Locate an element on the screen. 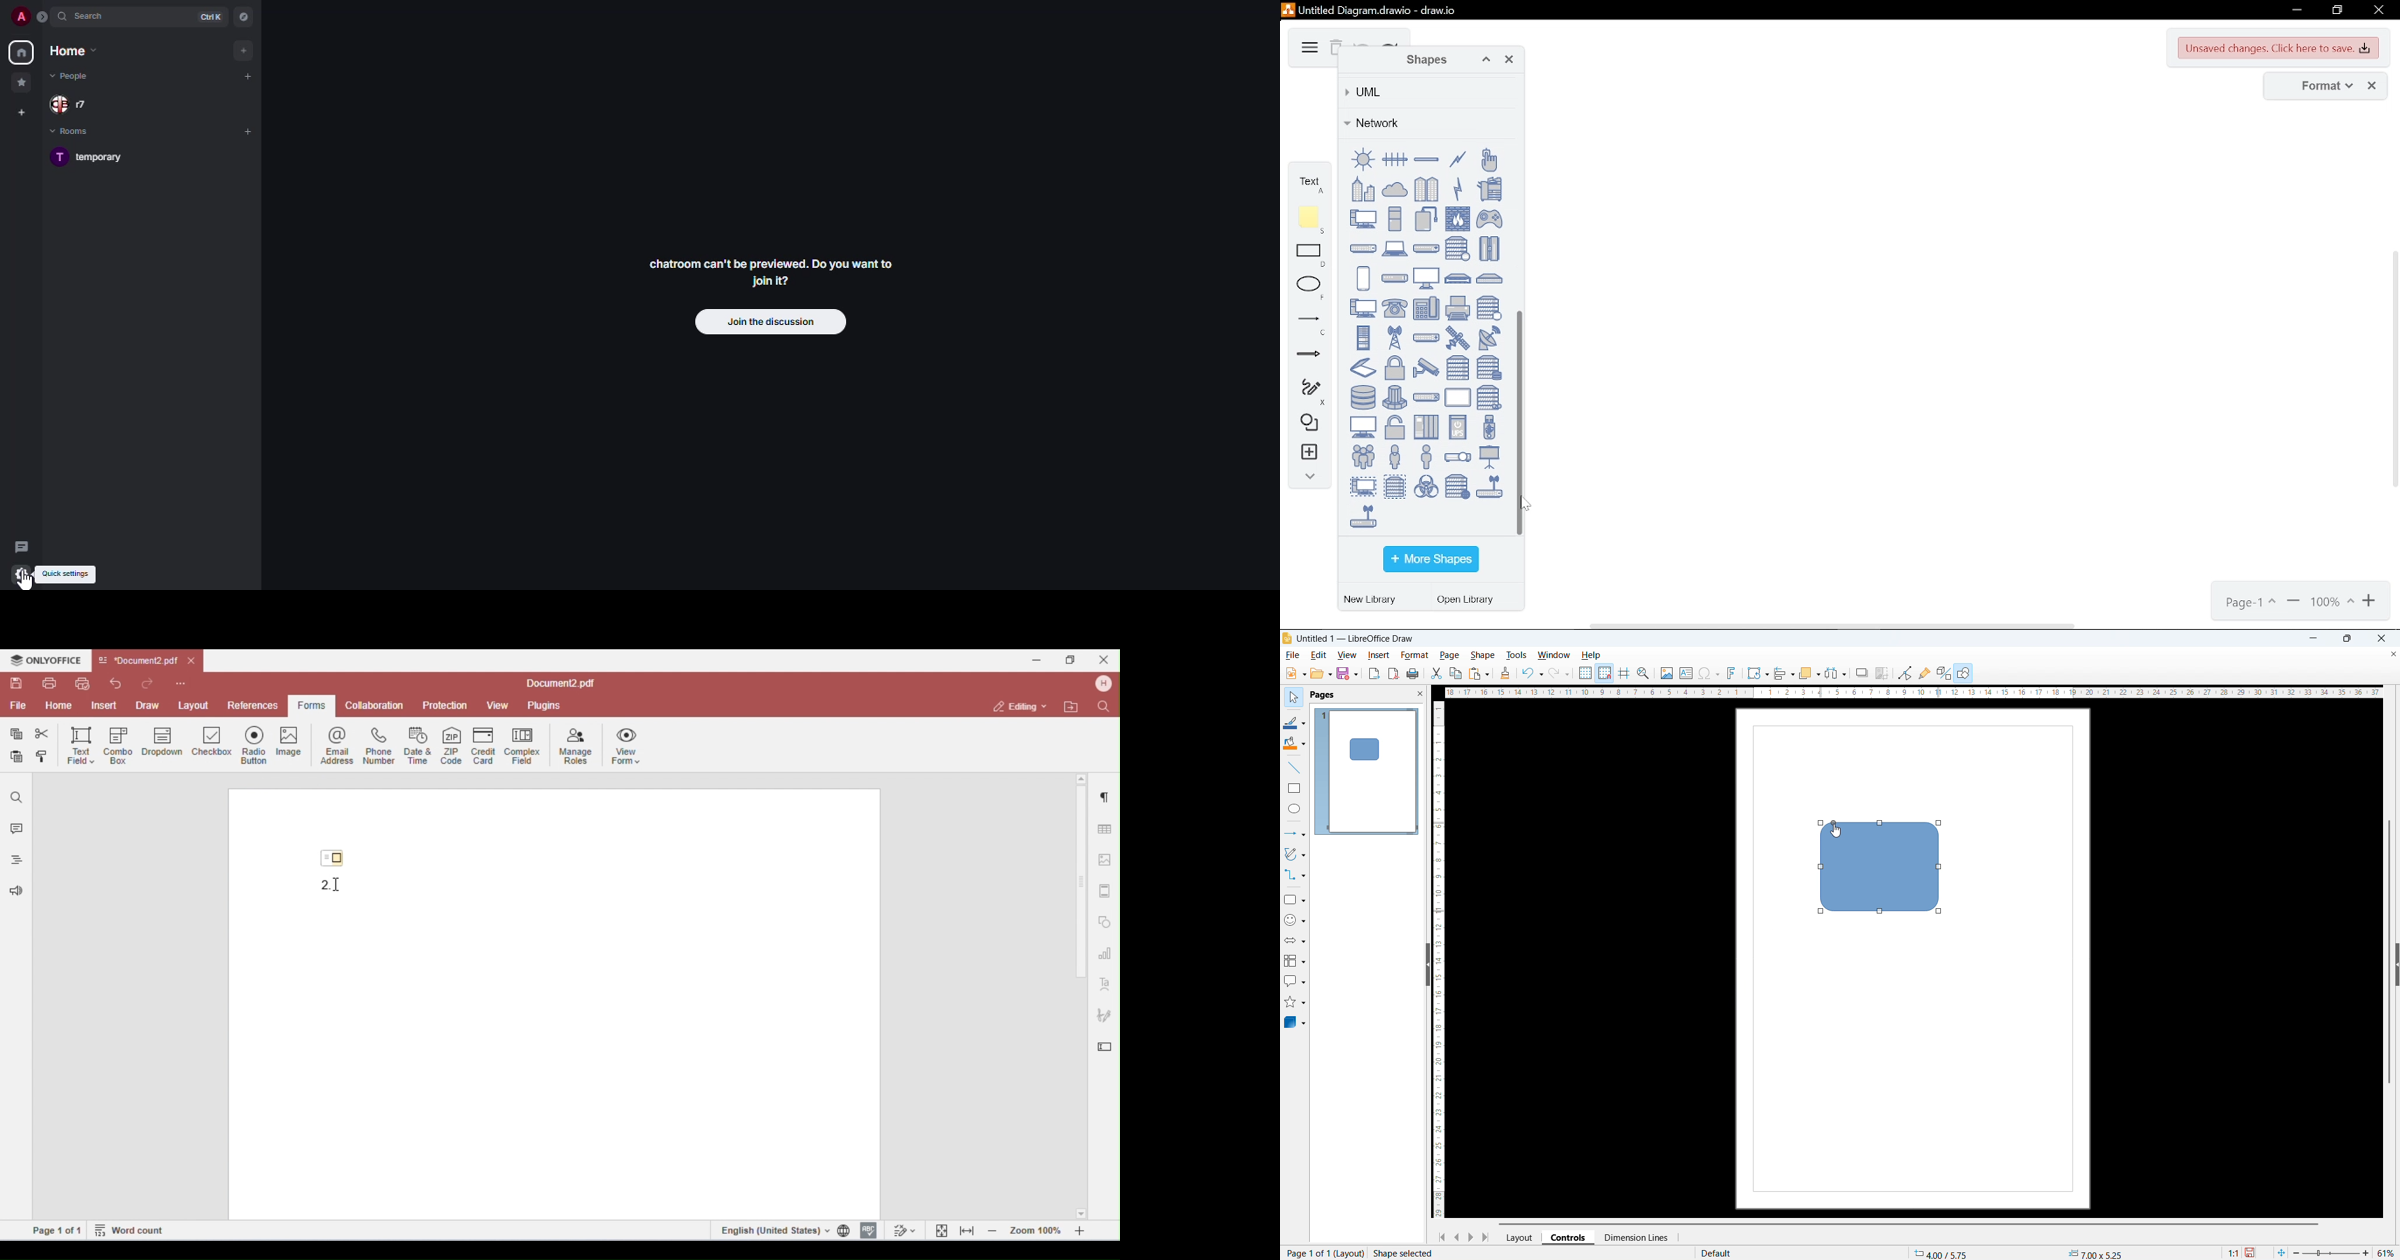  Background colour  is located at coordinates (1295, 744).